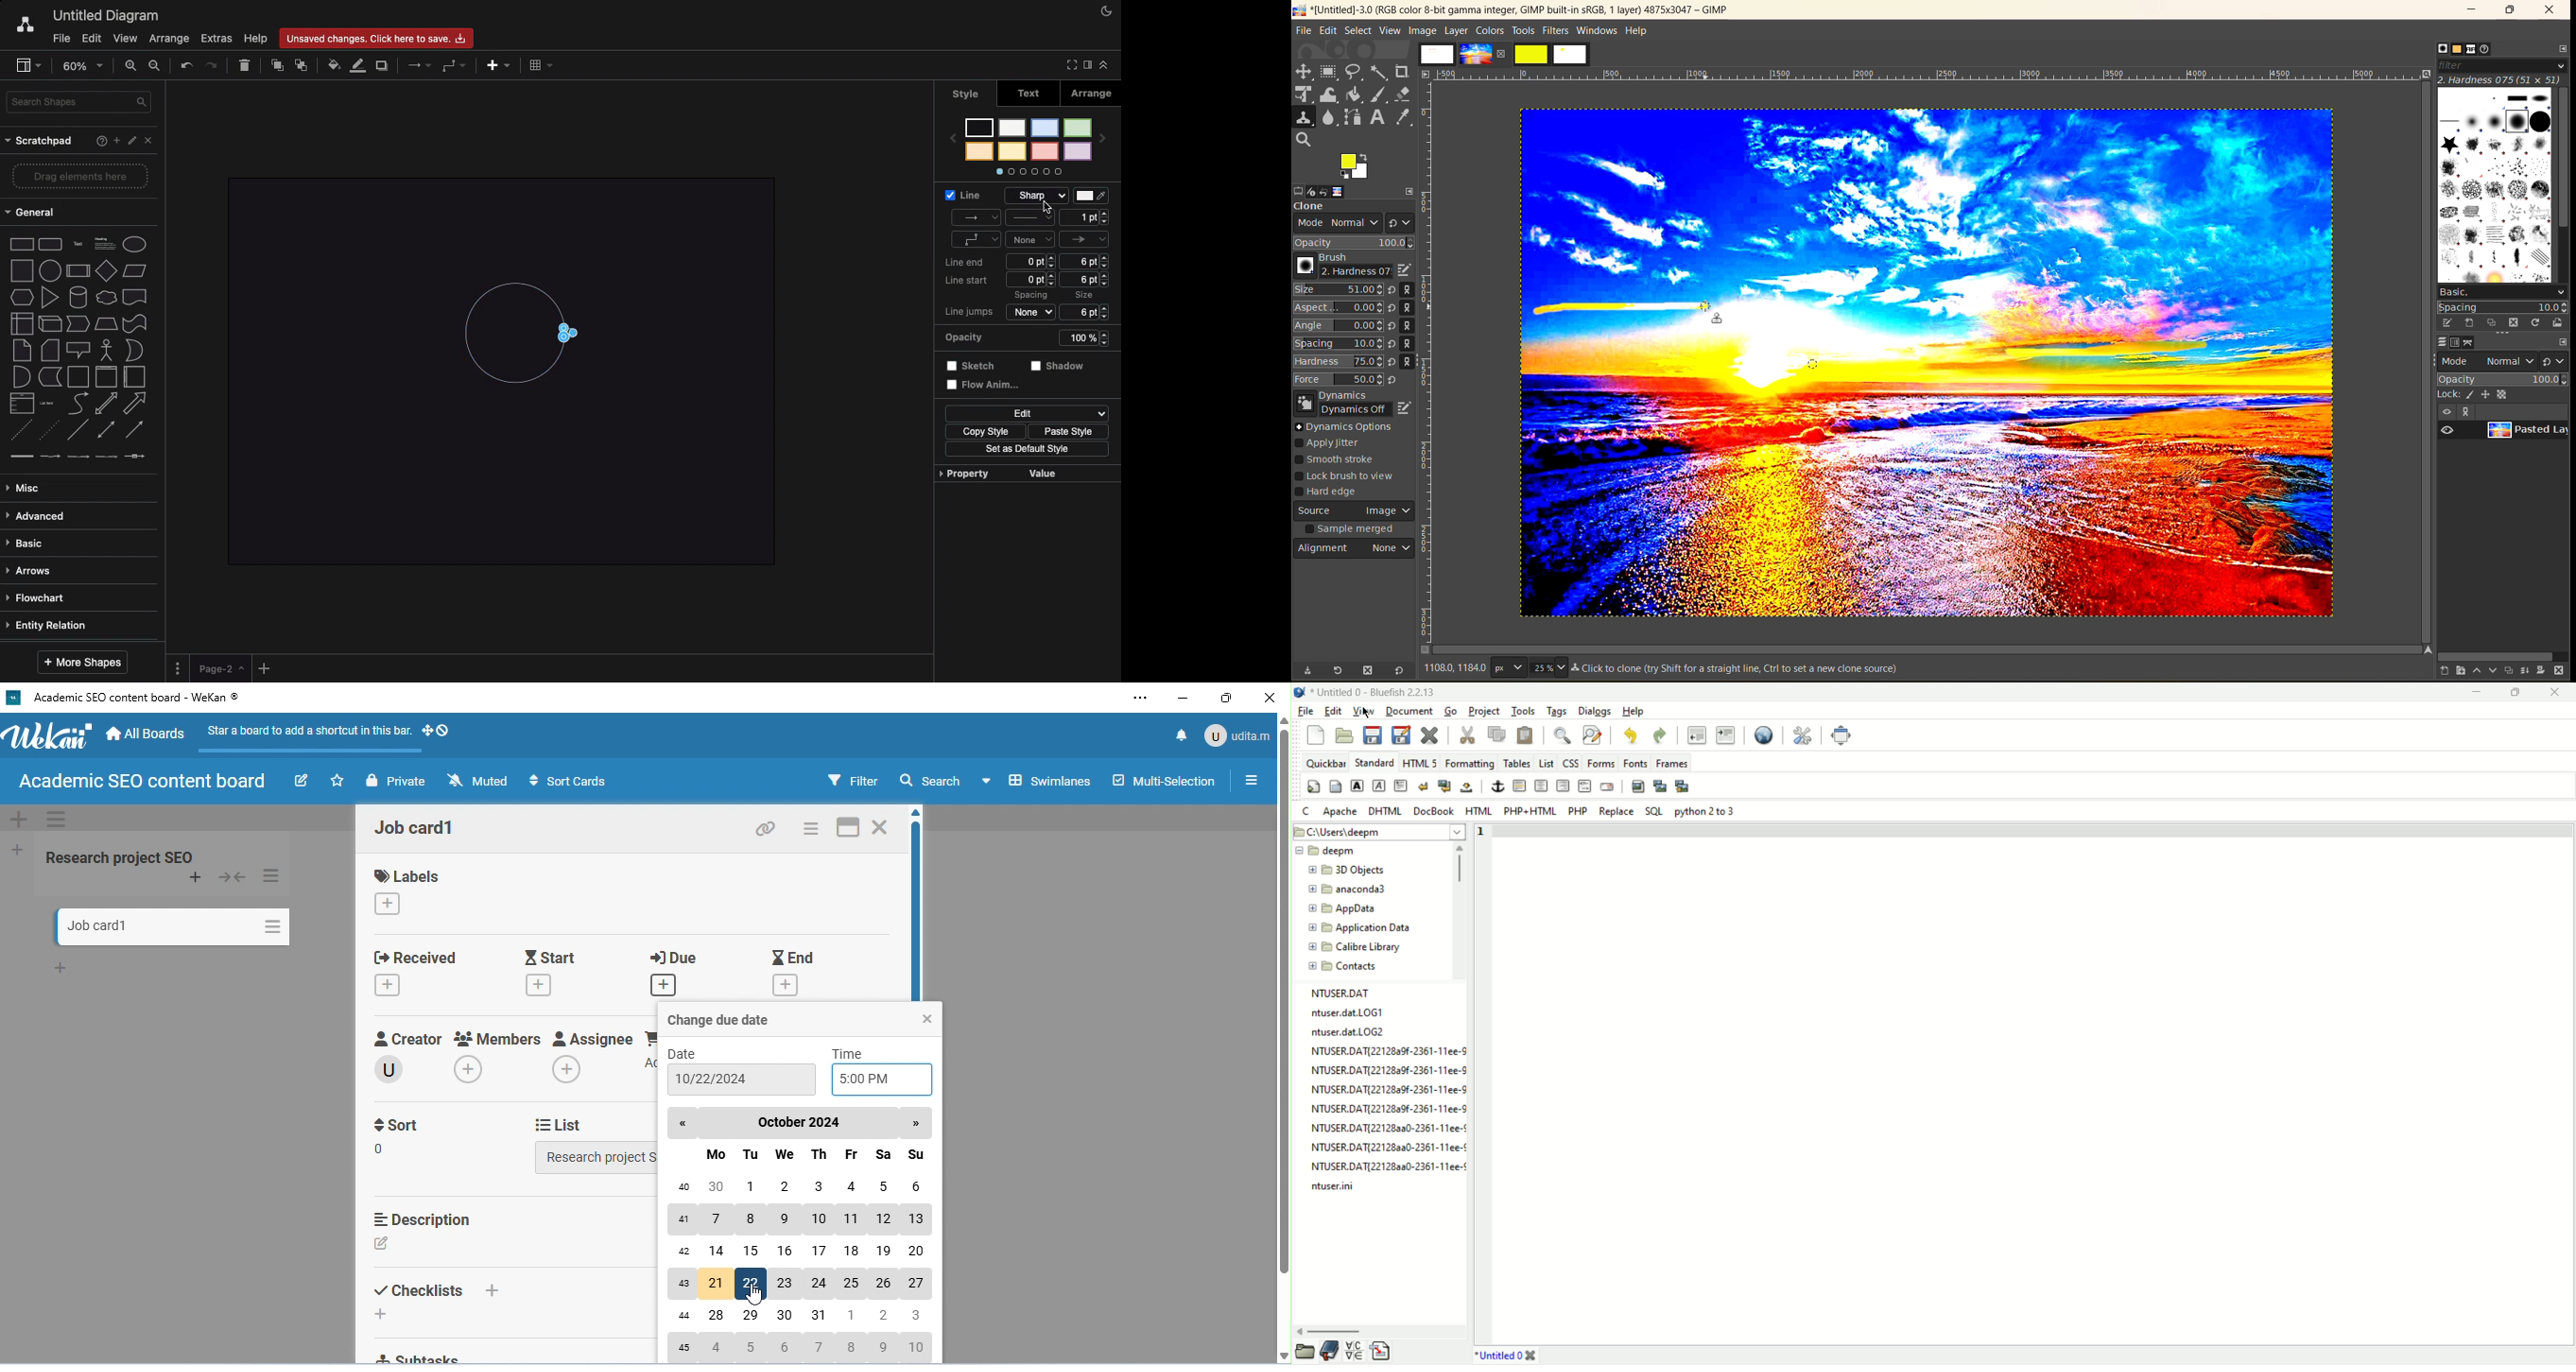  I want to click on snippets, so click(1383, 1353).